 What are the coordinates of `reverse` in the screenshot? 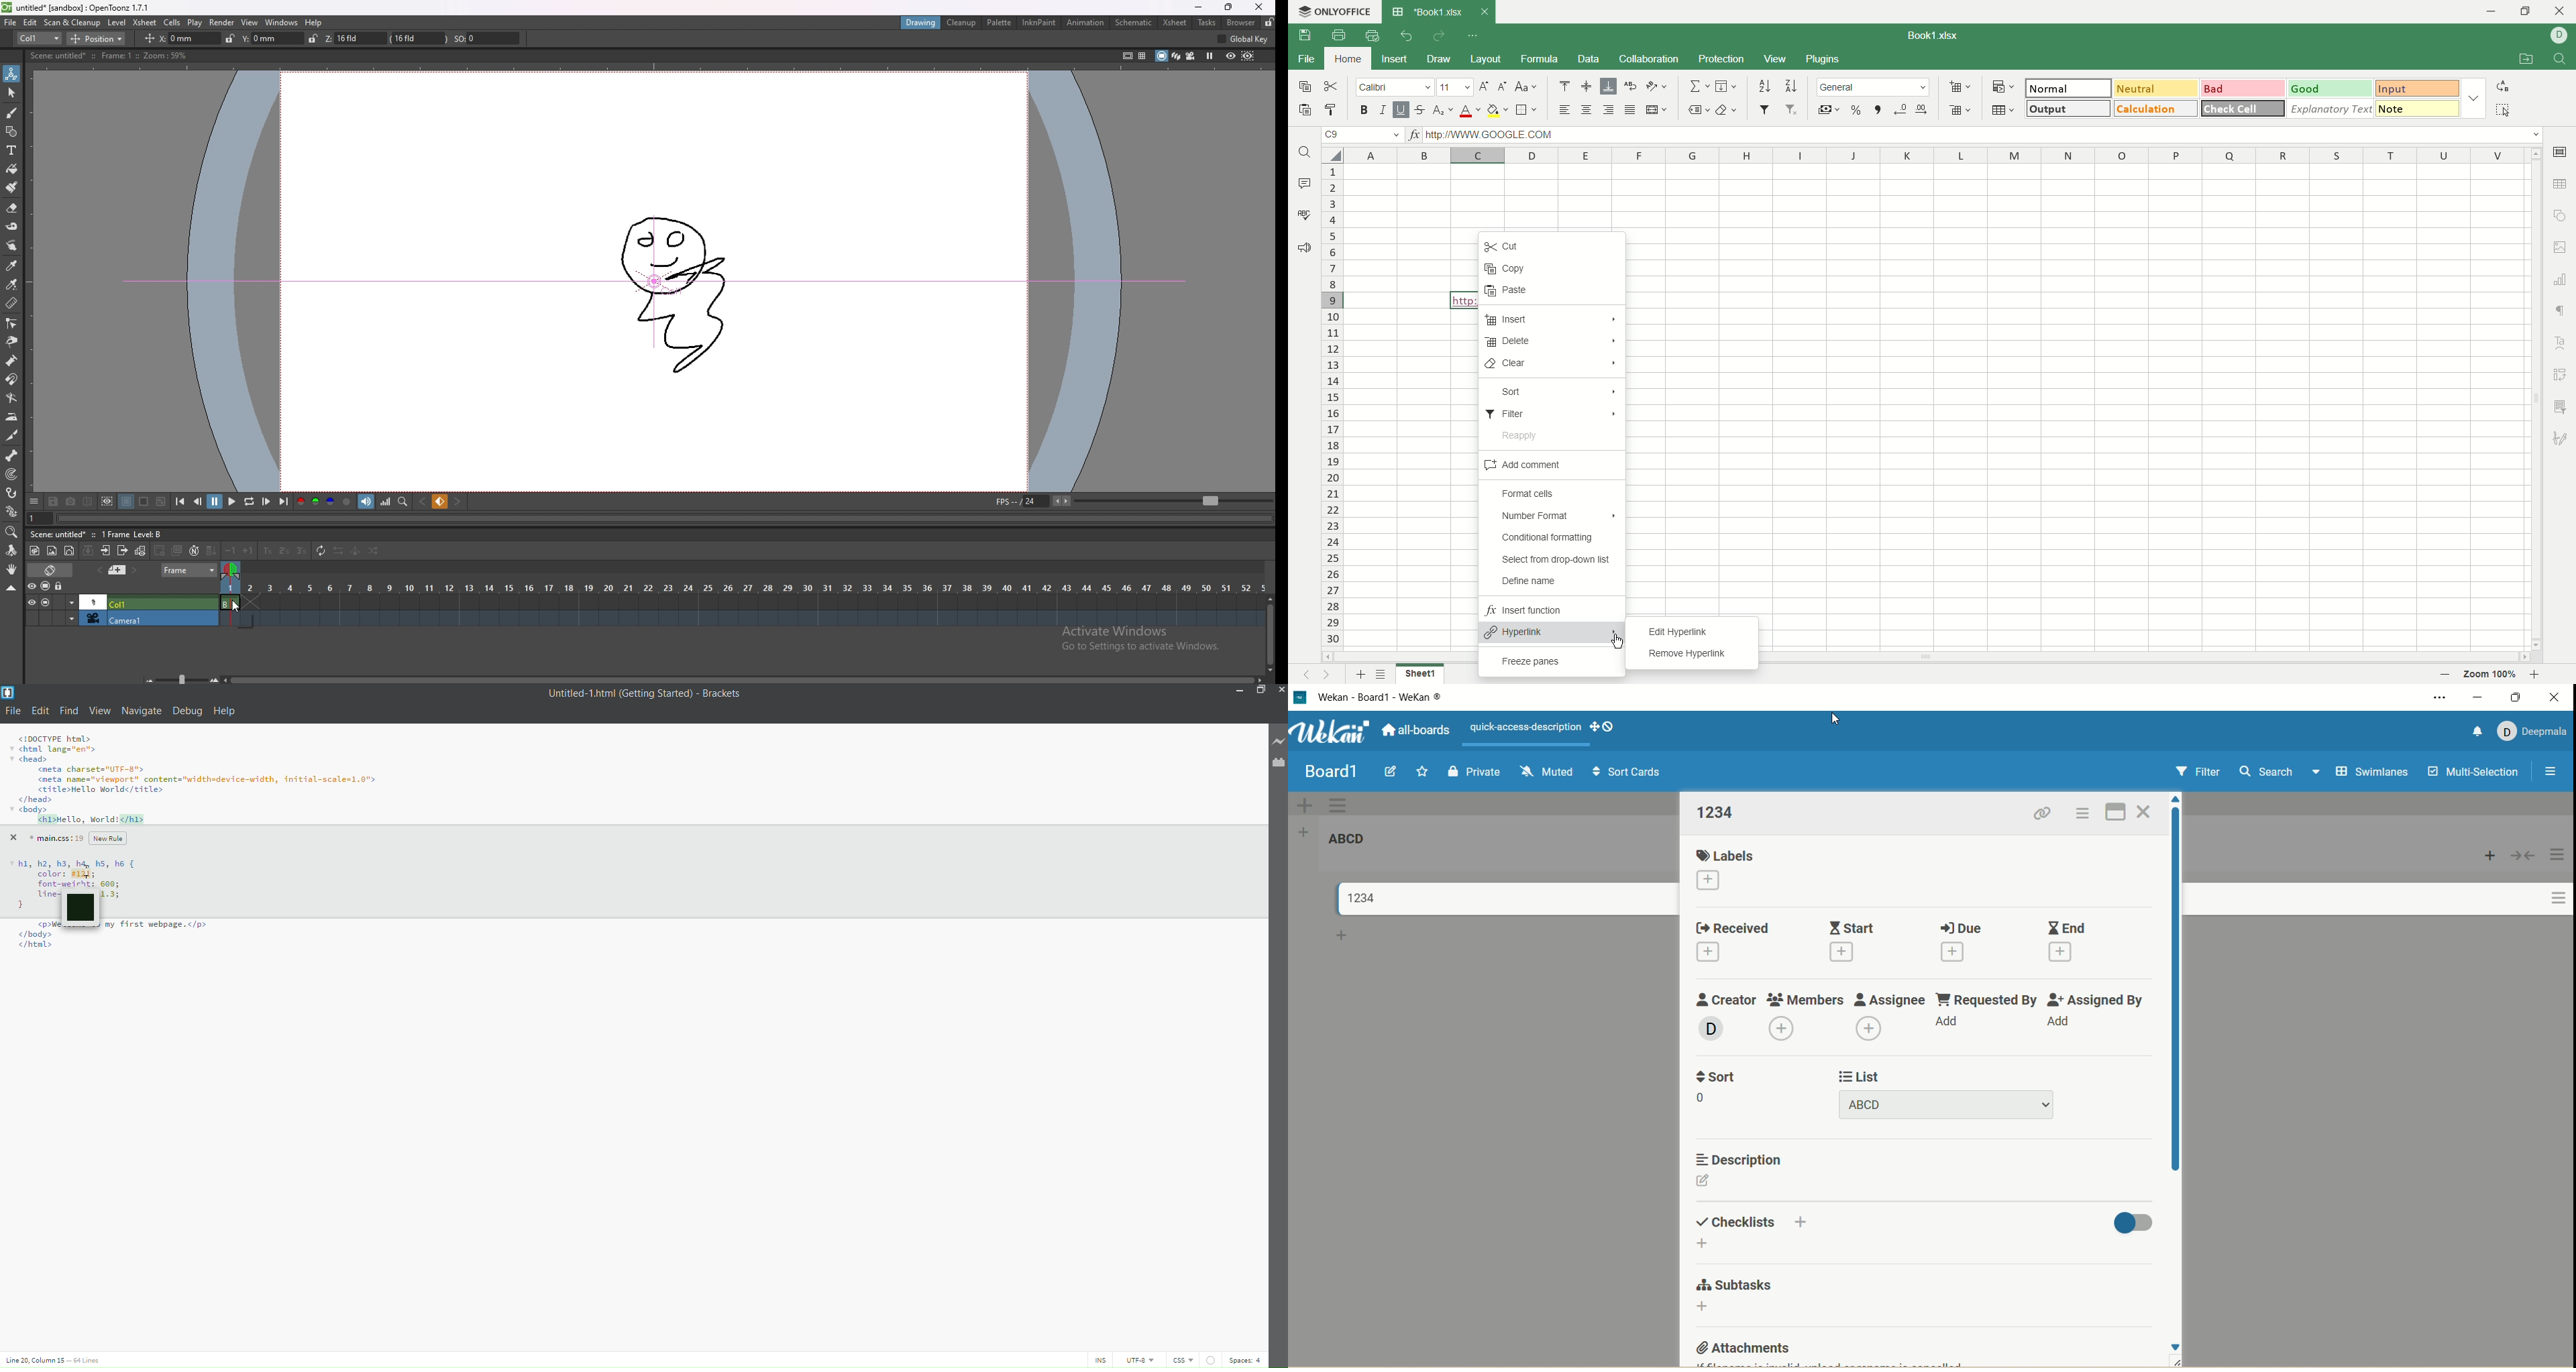 It's located at (337, 551).